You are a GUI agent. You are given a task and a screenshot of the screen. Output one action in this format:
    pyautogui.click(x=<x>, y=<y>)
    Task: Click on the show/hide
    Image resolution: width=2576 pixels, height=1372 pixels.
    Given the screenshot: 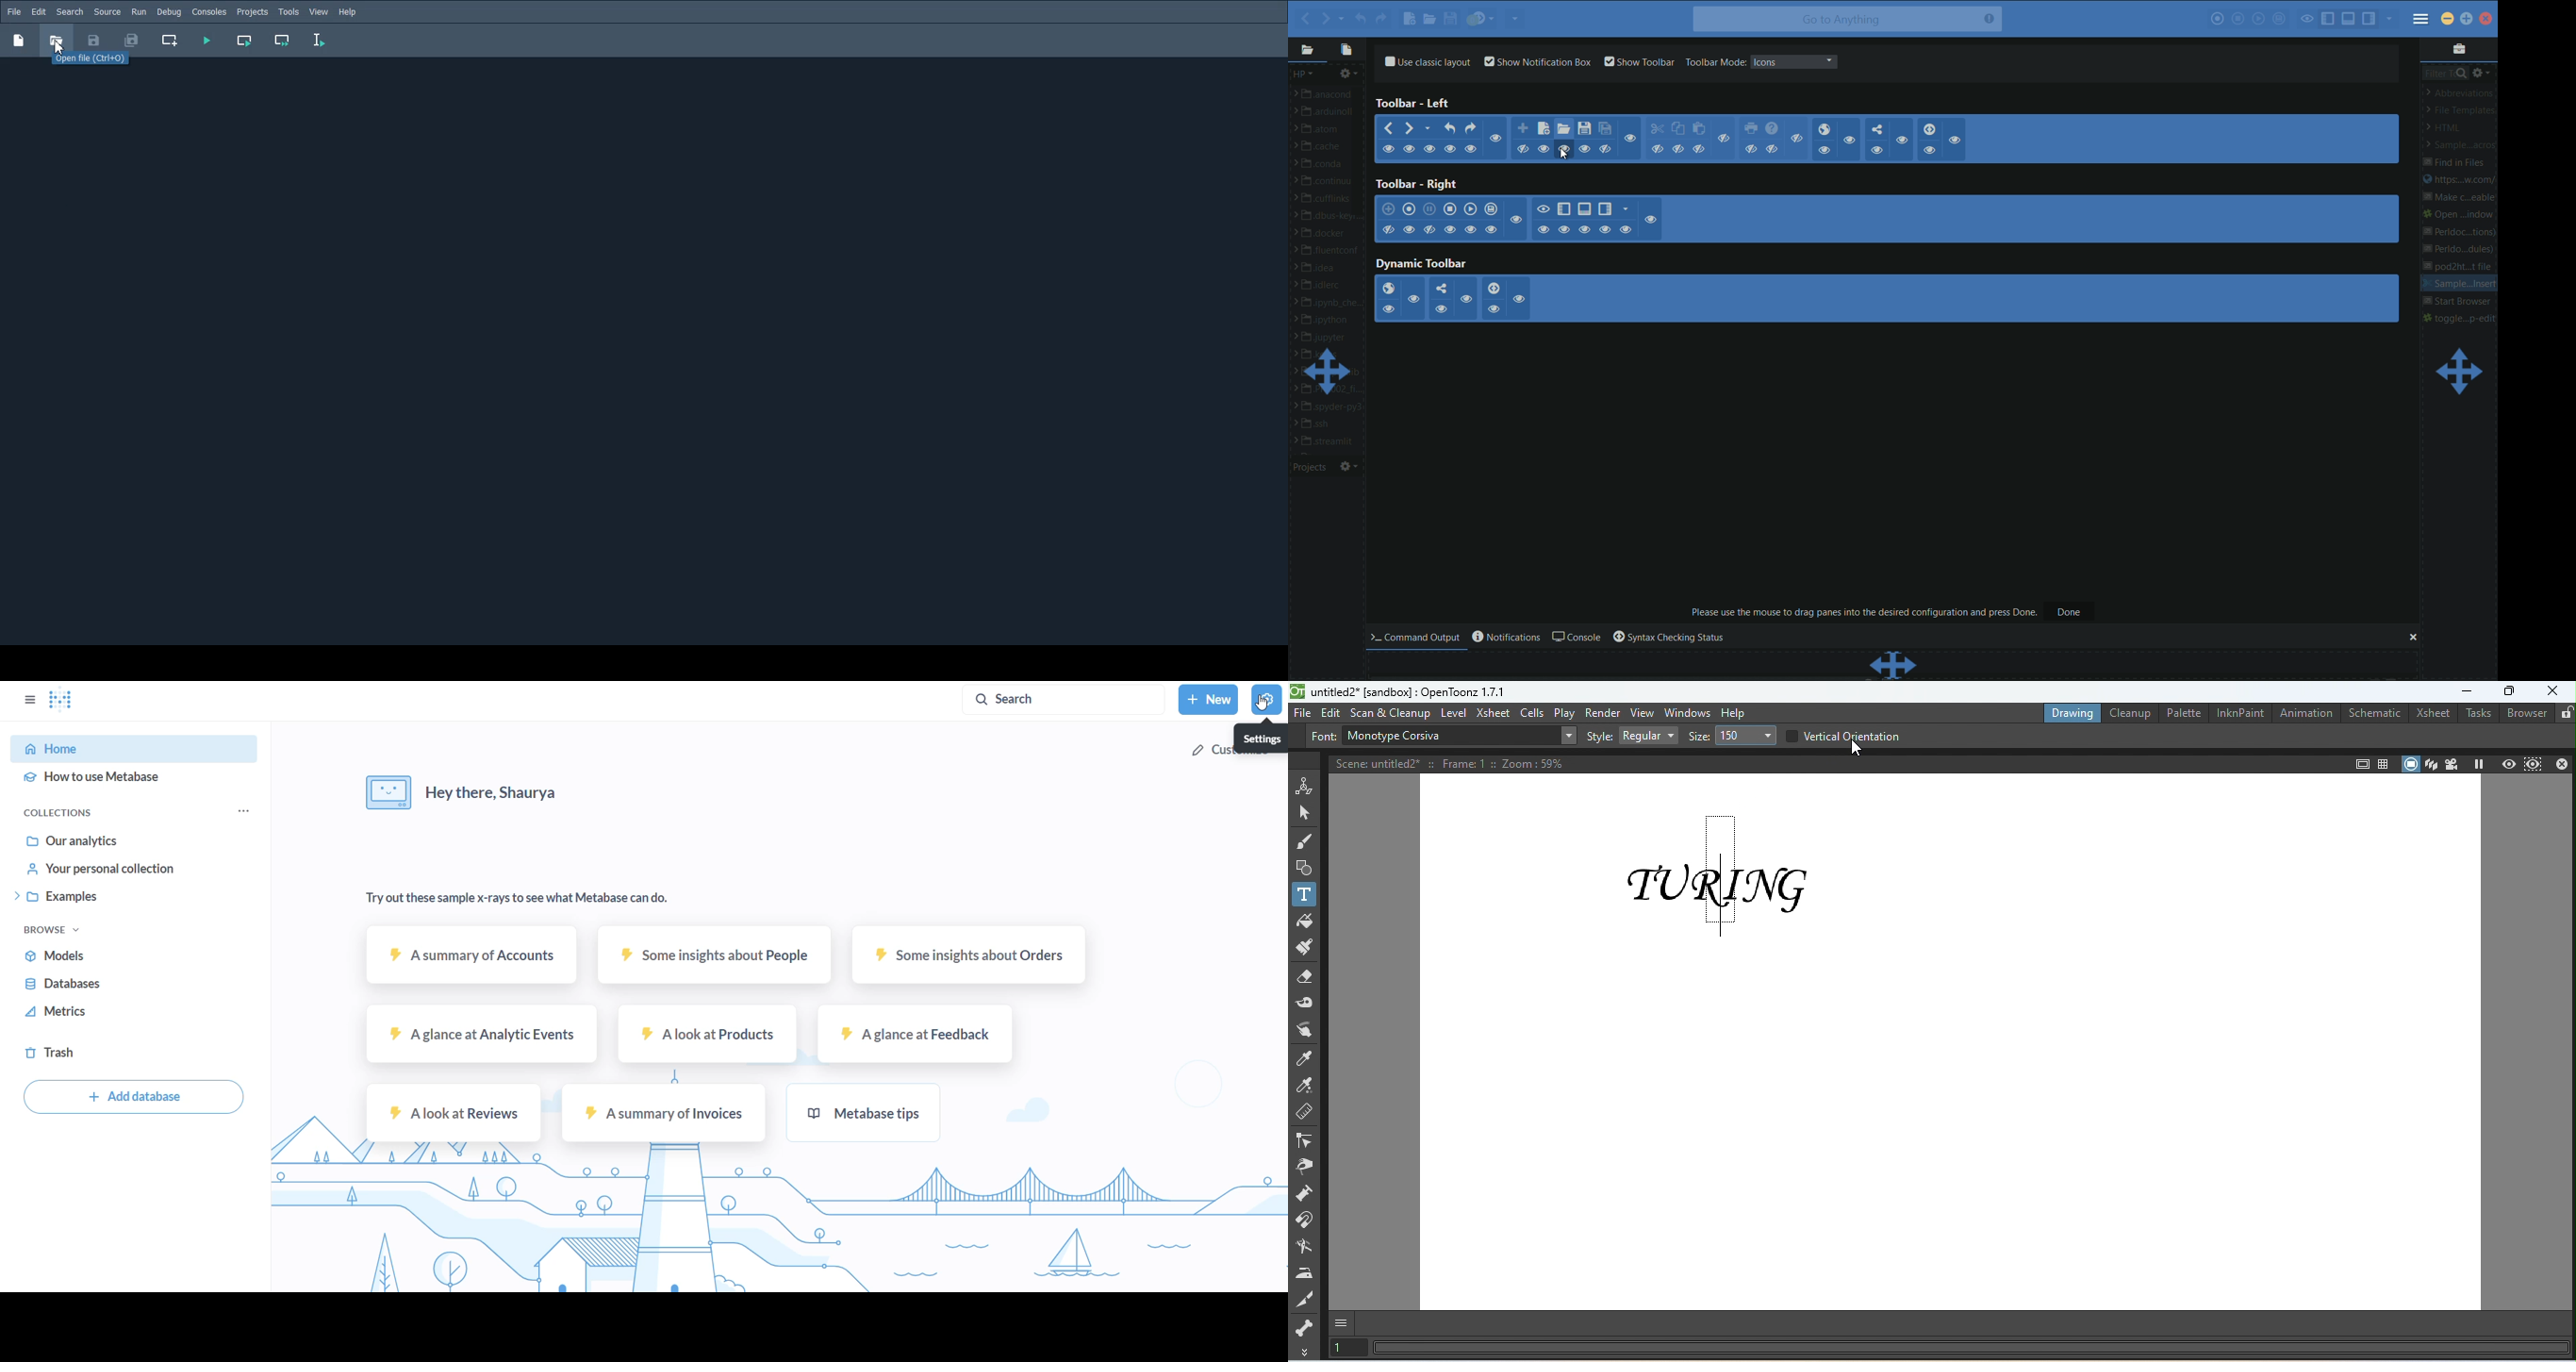 What is the action you would take?
    pyautogui.click(x=1410, y=150)
    